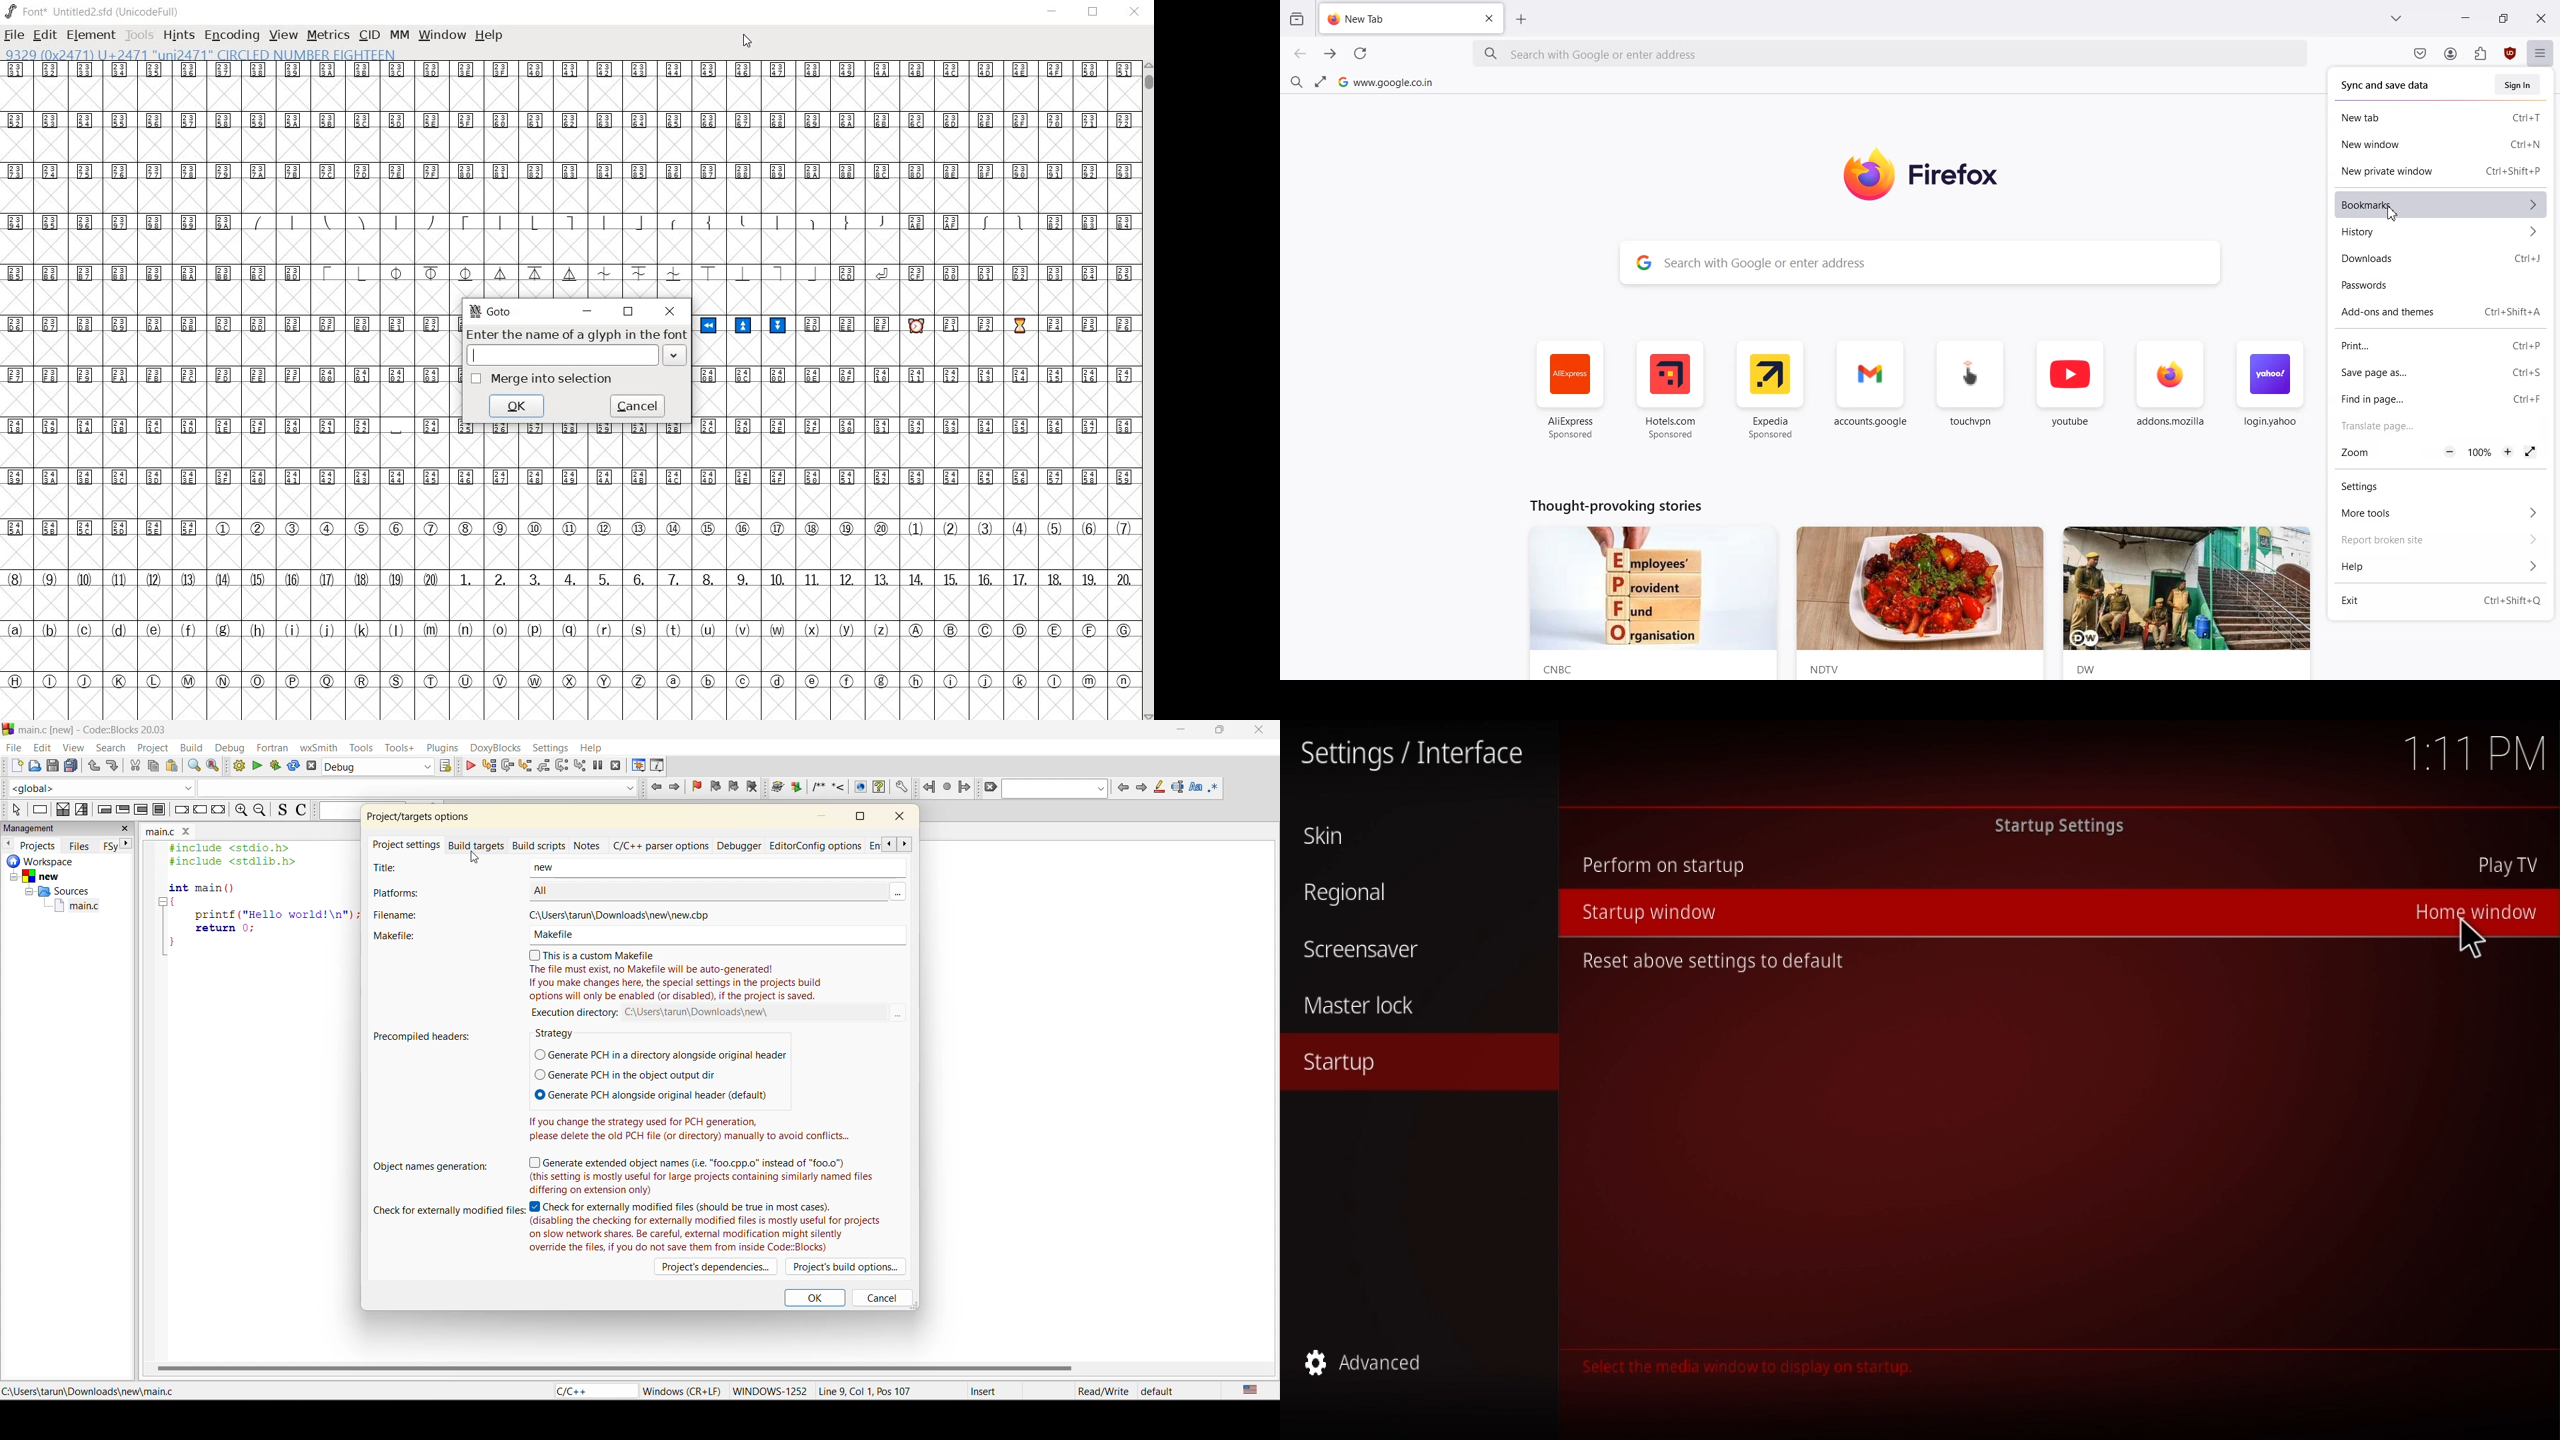 Image resolution: width=2576 pixels, height=1456 pixels. Describe the element at coordinates (469, 765) in the screenshot. I see `debug` at that location.